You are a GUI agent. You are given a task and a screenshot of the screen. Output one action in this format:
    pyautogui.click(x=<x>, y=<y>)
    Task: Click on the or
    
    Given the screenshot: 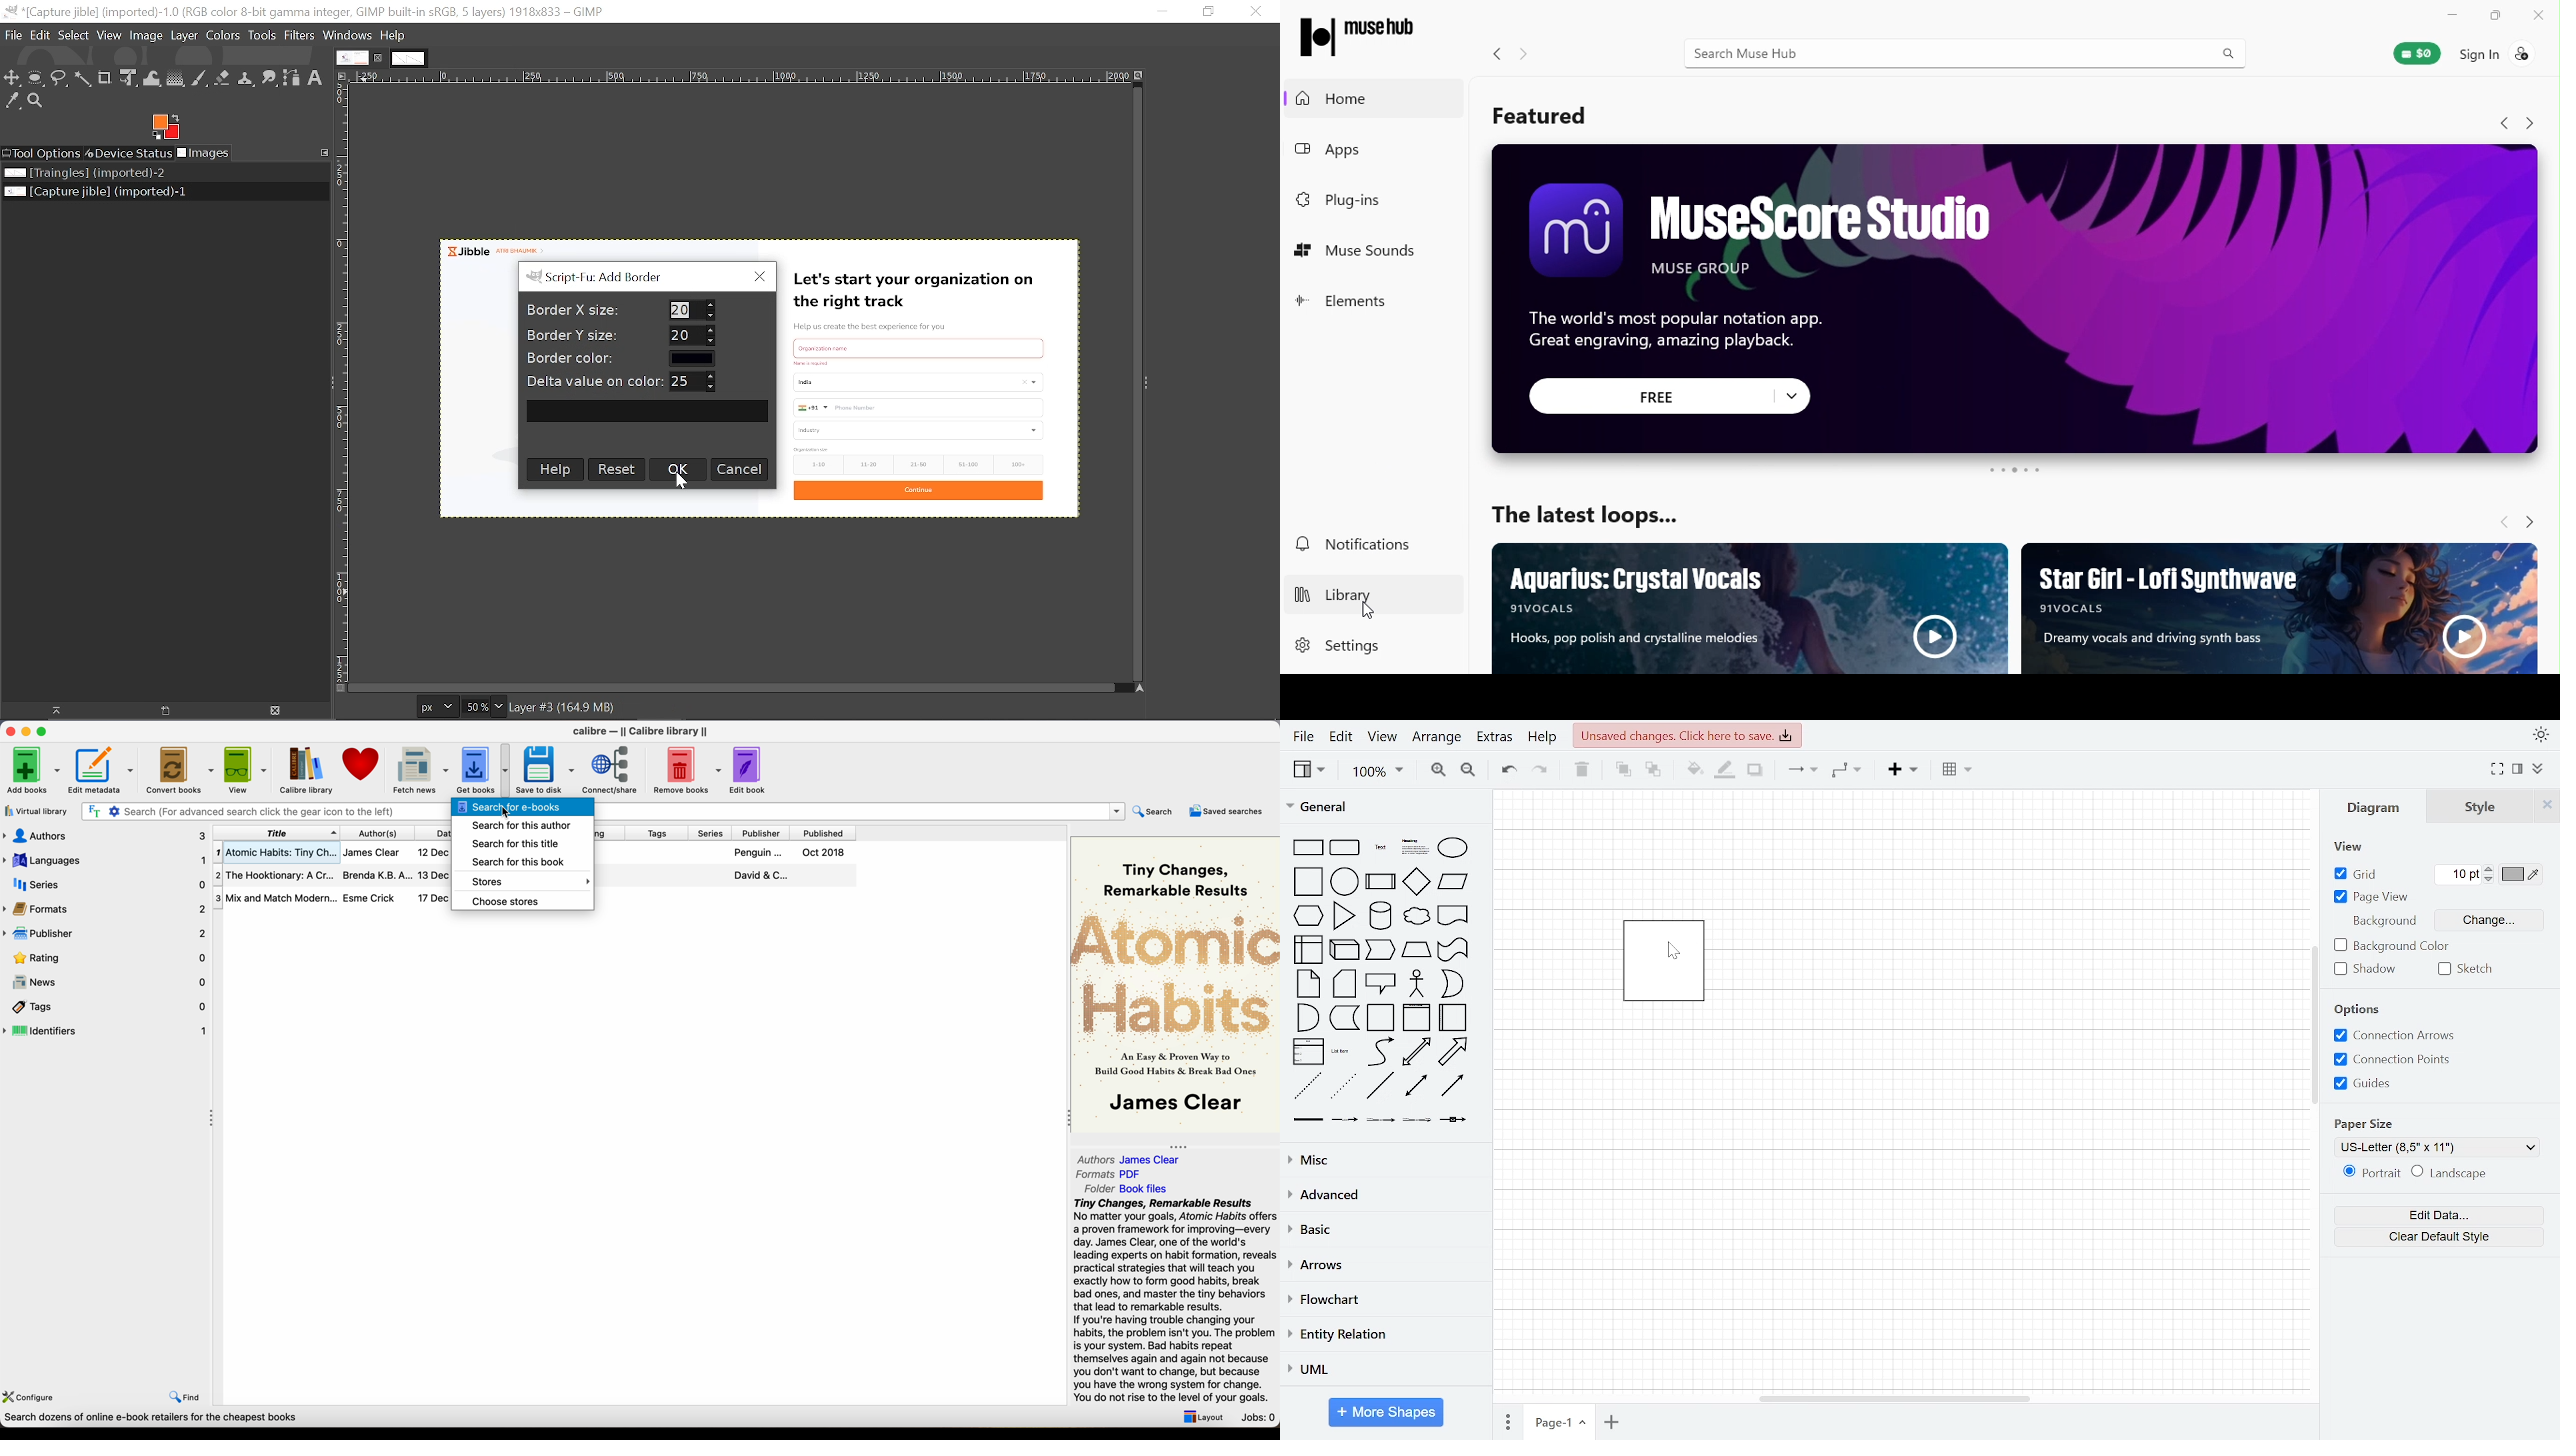 What is the action you would take?
    pyautogui.click(x=1451, y=984)
    